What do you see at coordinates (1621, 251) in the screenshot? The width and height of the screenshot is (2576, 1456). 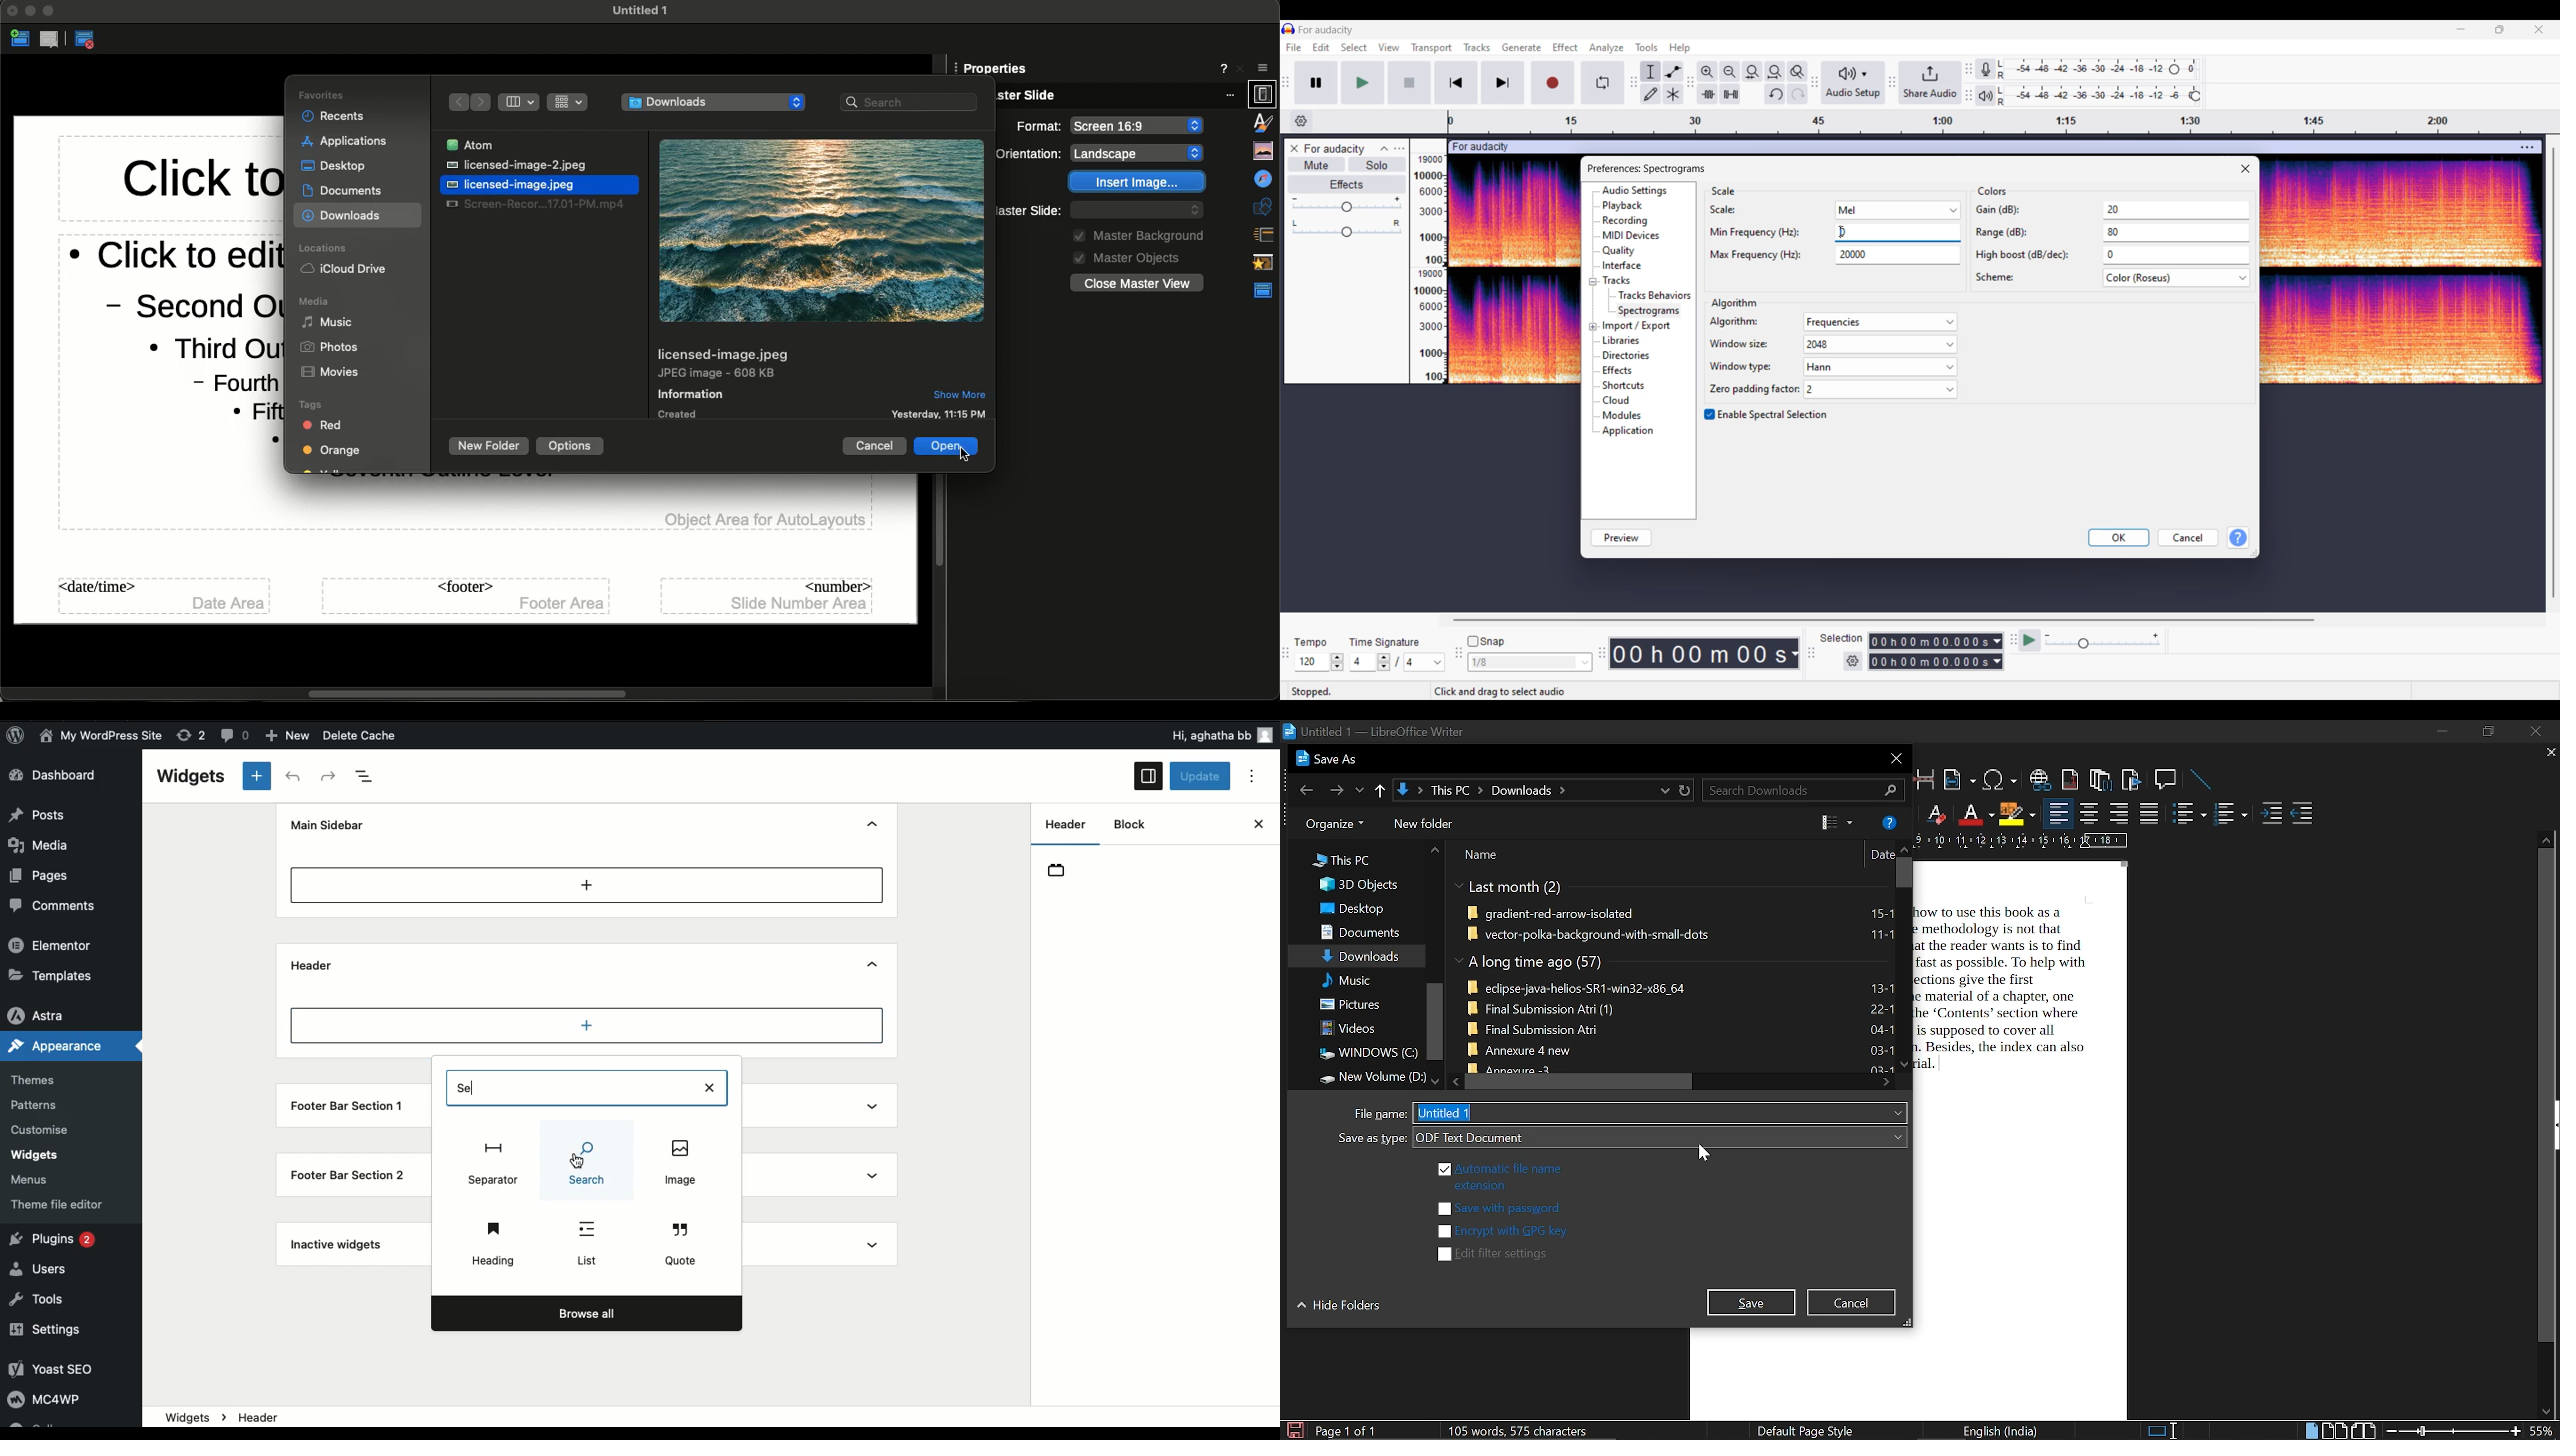 I see `quality` at bounding box center [1621, 251].